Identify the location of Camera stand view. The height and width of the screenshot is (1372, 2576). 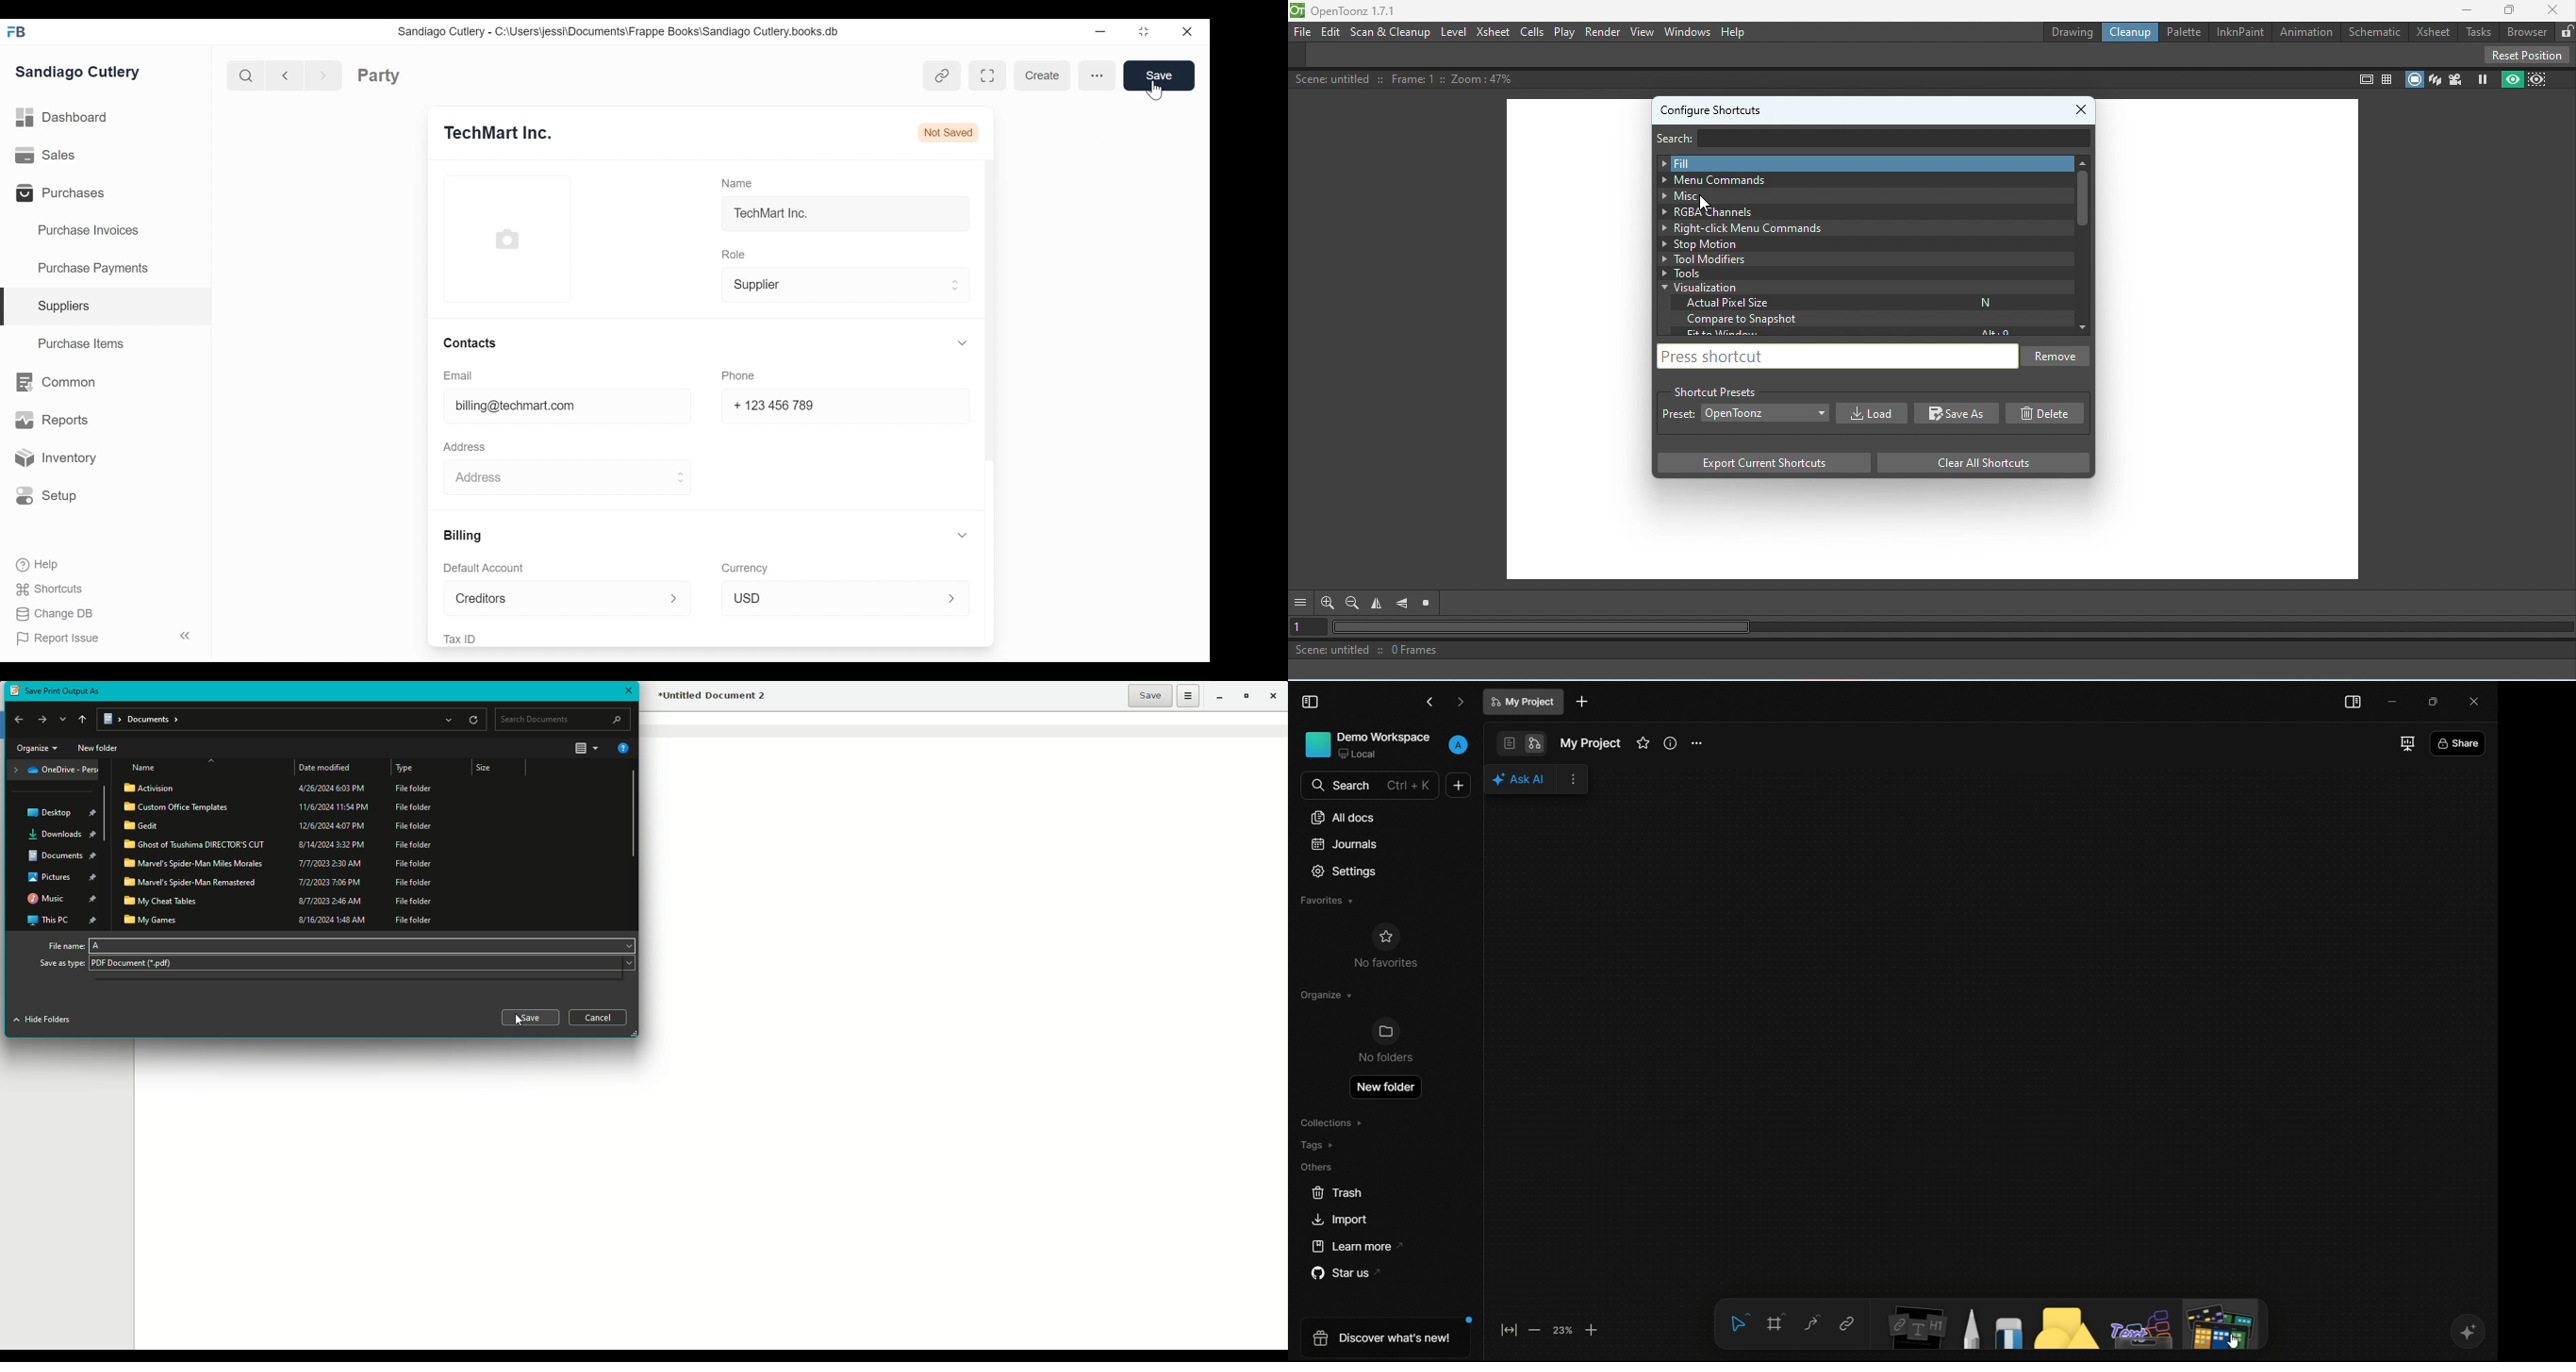
(2413, 77).